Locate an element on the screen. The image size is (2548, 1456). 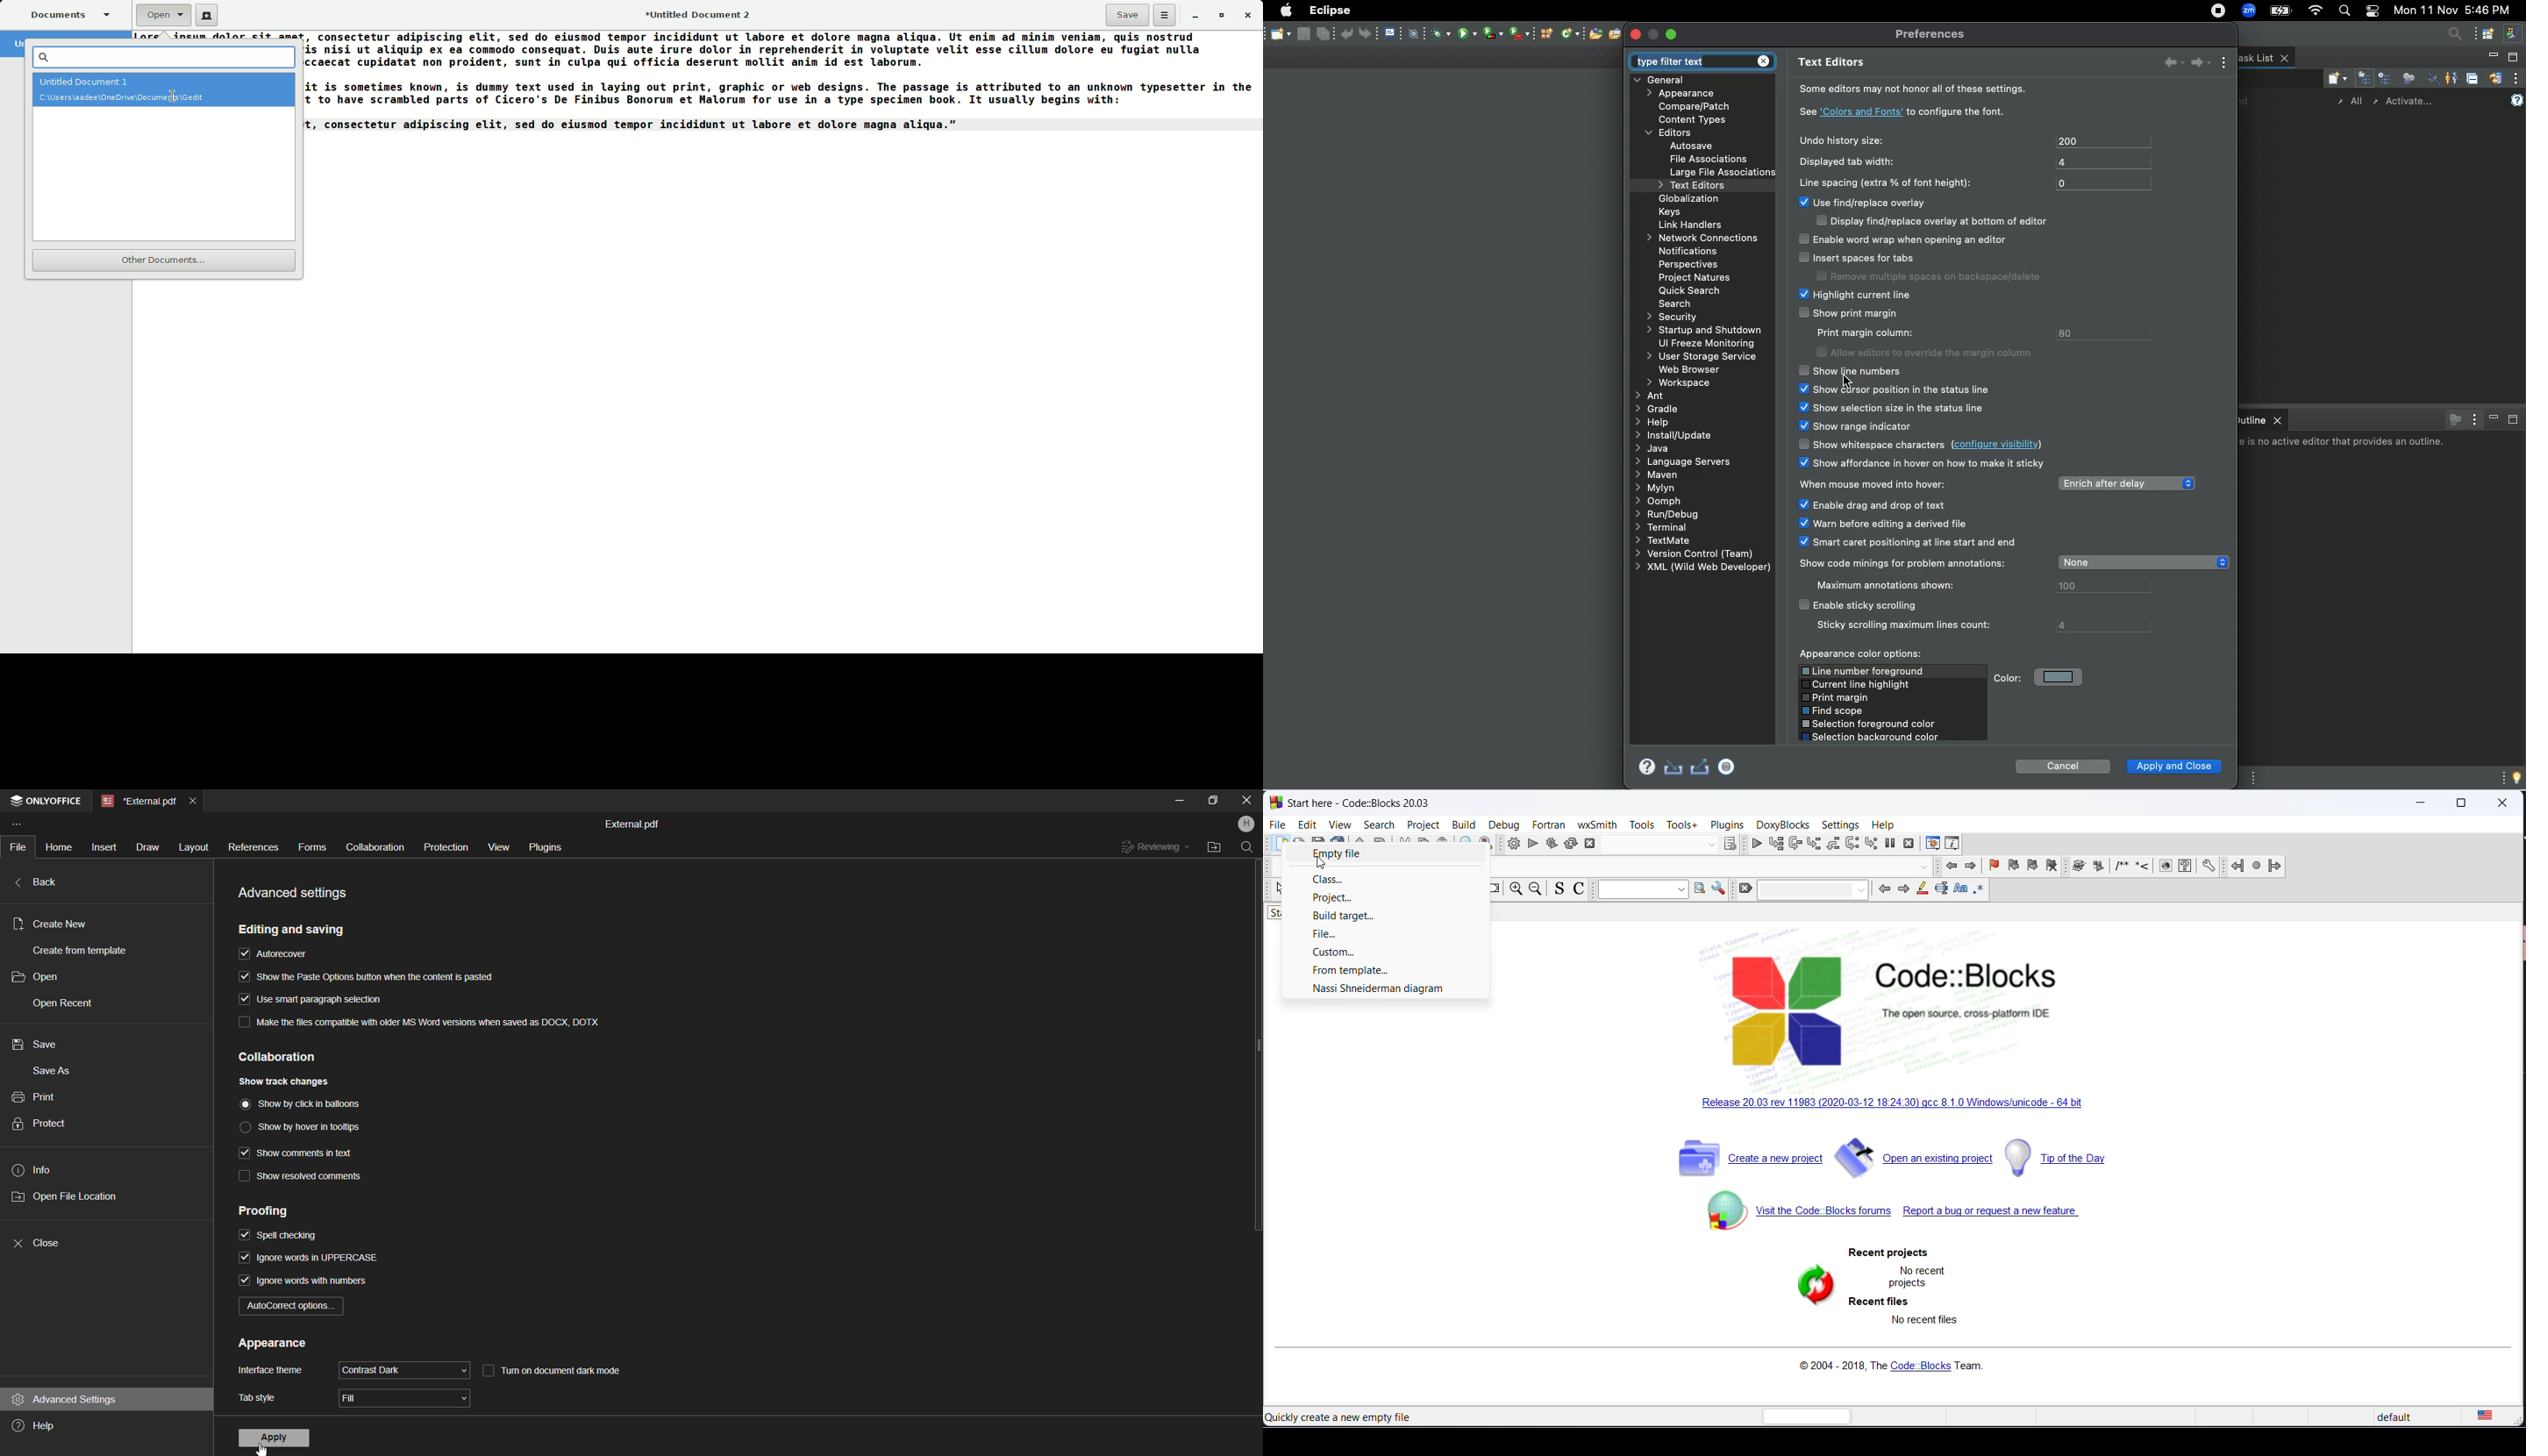
Undo history size is located at coordinates (1838, 140).